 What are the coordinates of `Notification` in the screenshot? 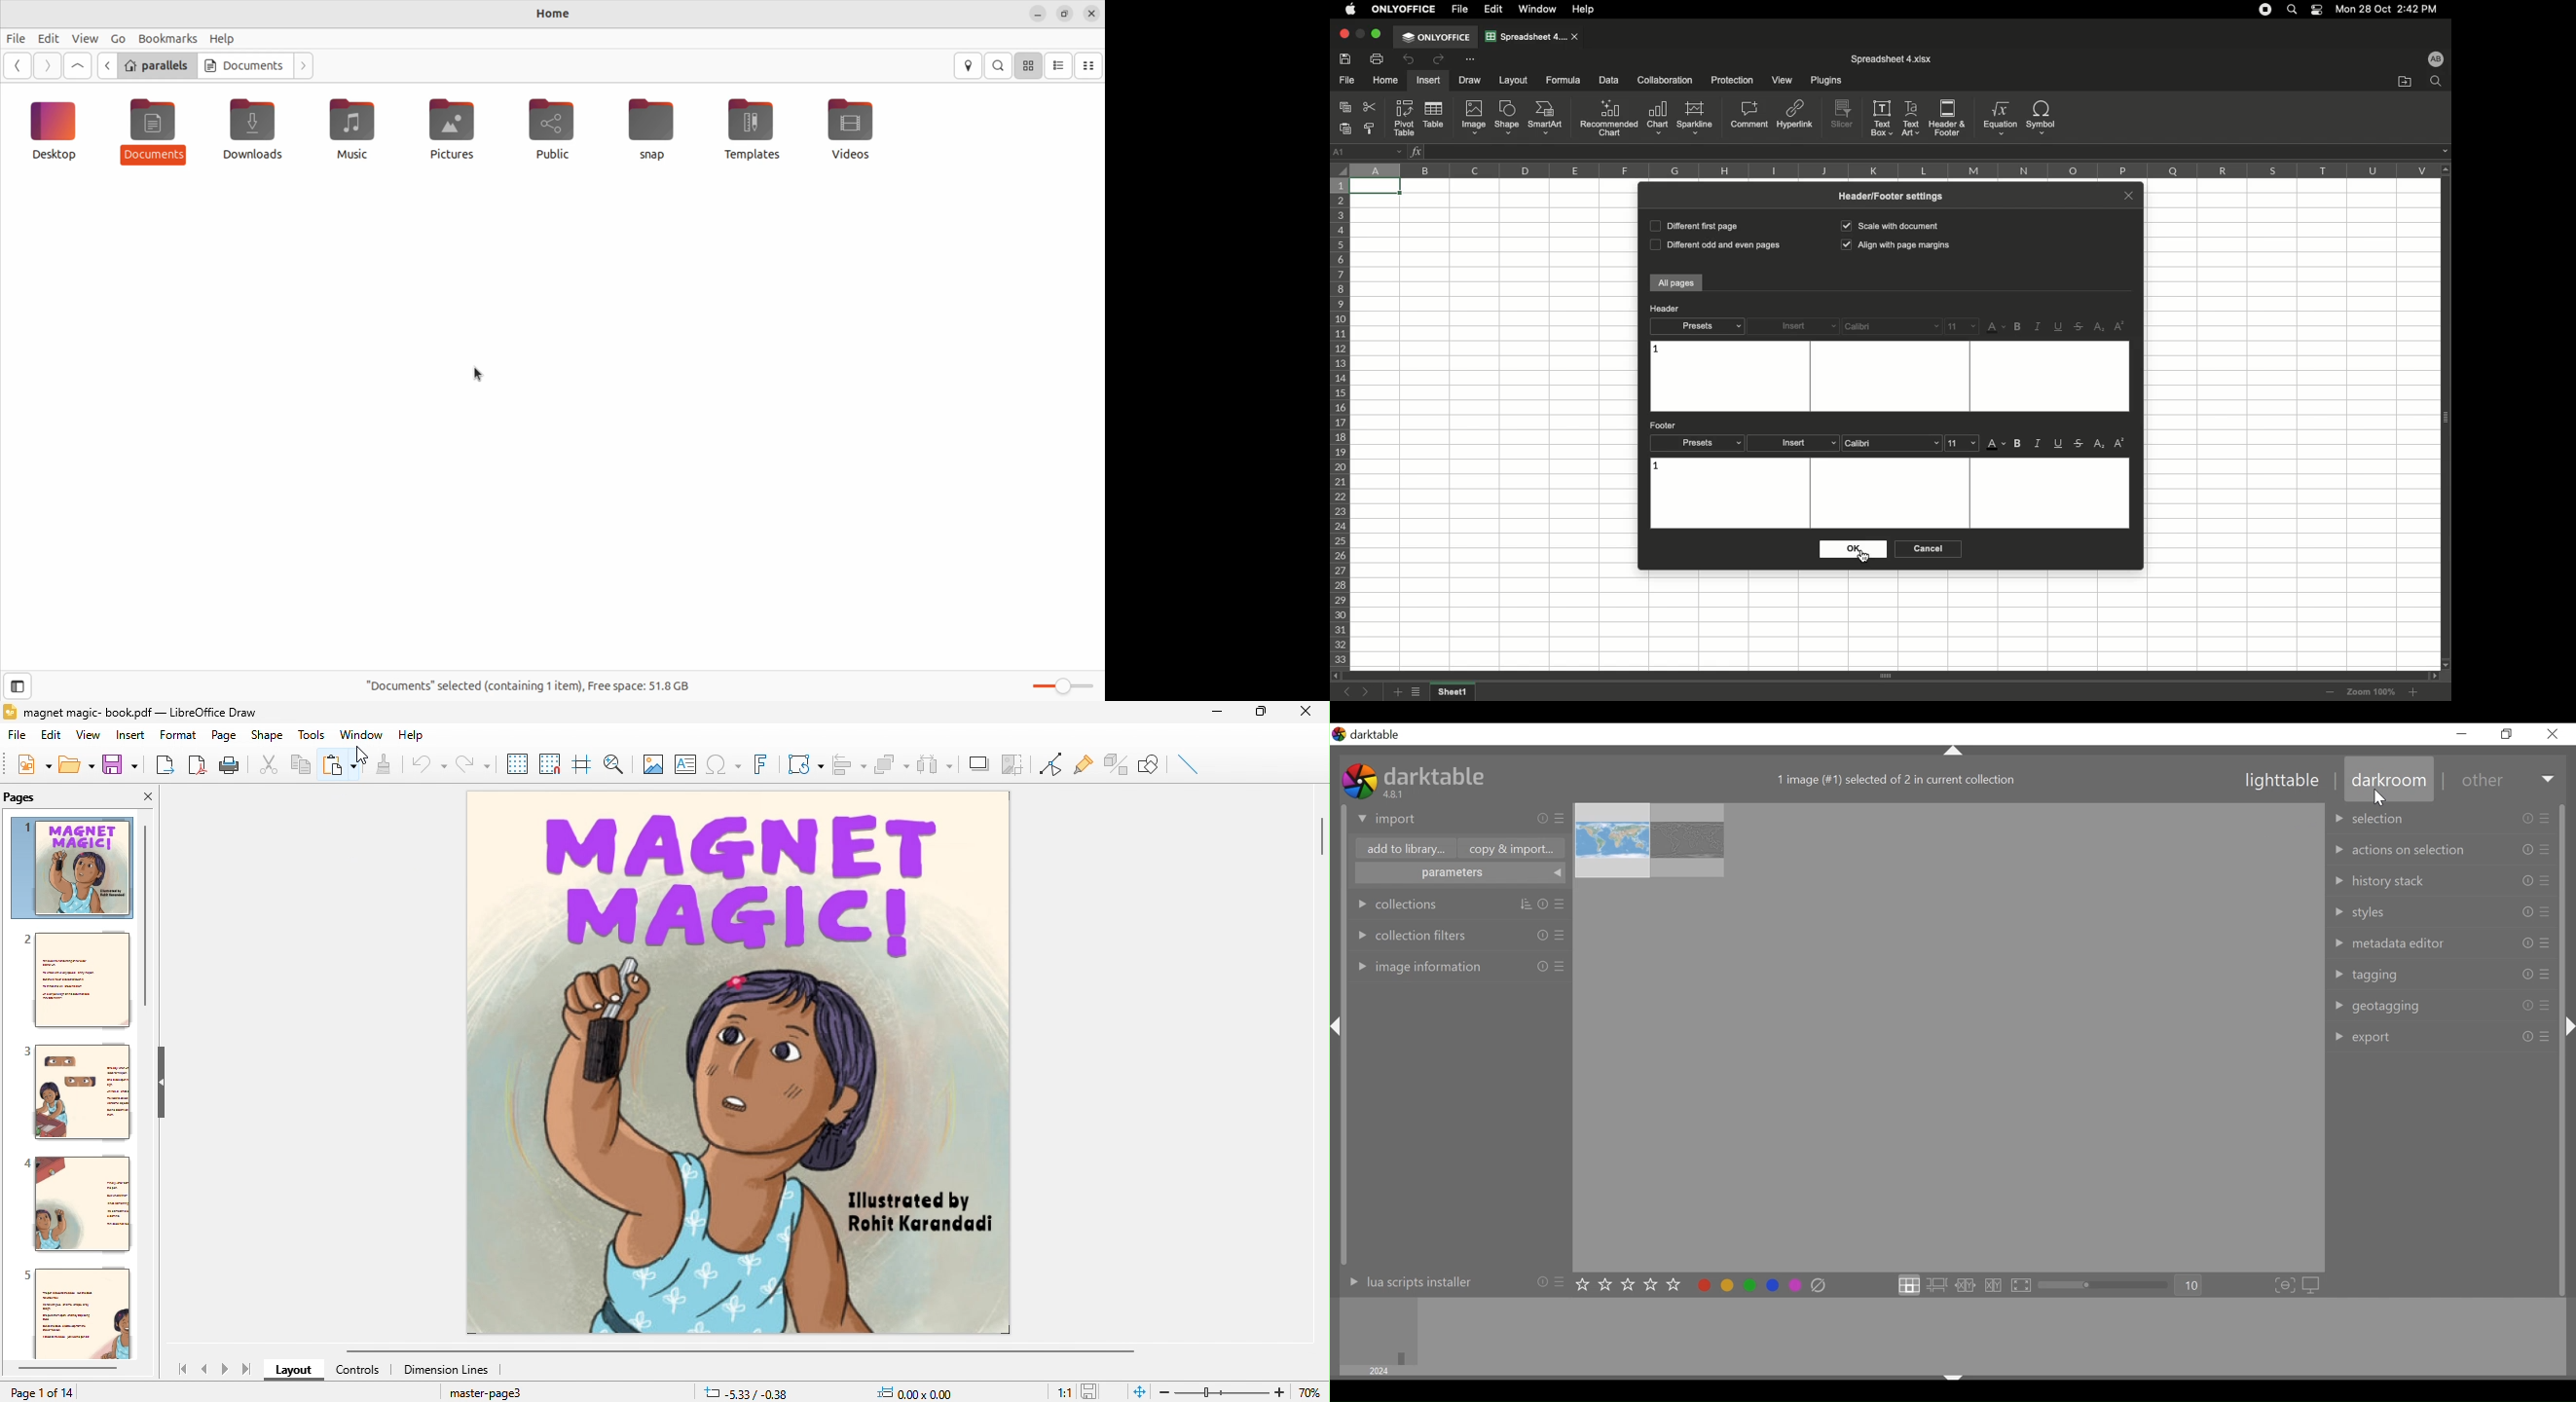 It's located at (2318, 10).